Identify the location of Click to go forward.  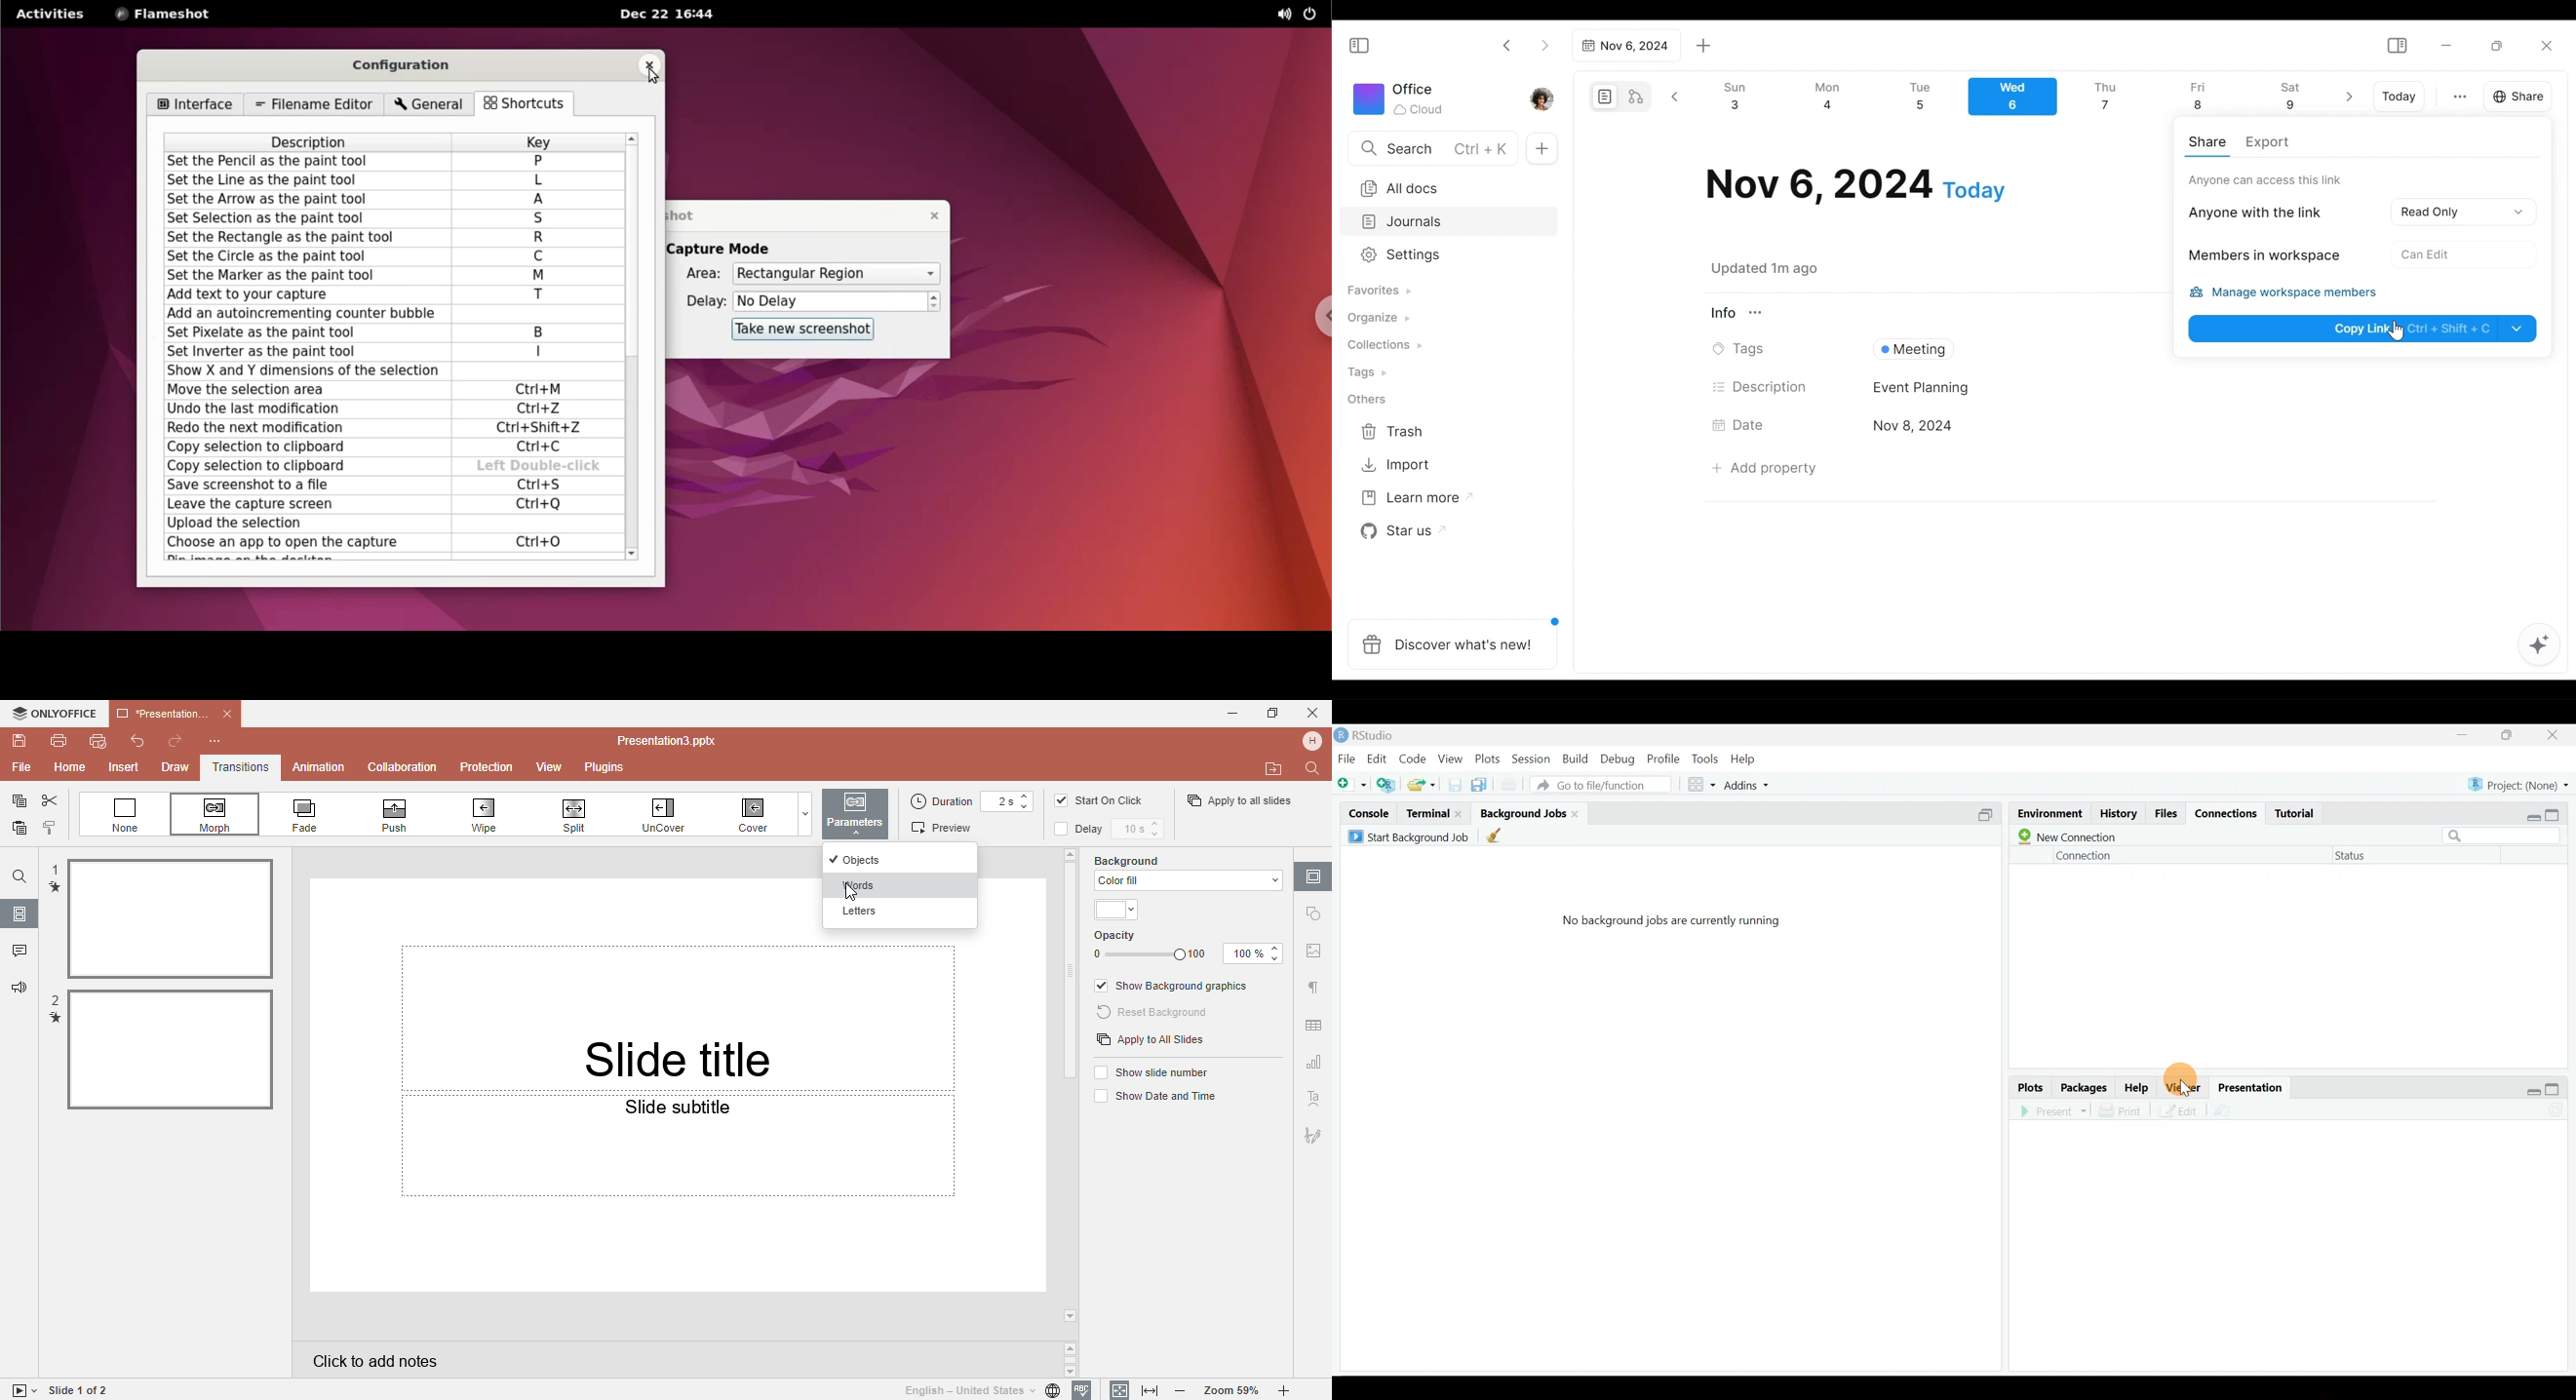
(1544, 44).